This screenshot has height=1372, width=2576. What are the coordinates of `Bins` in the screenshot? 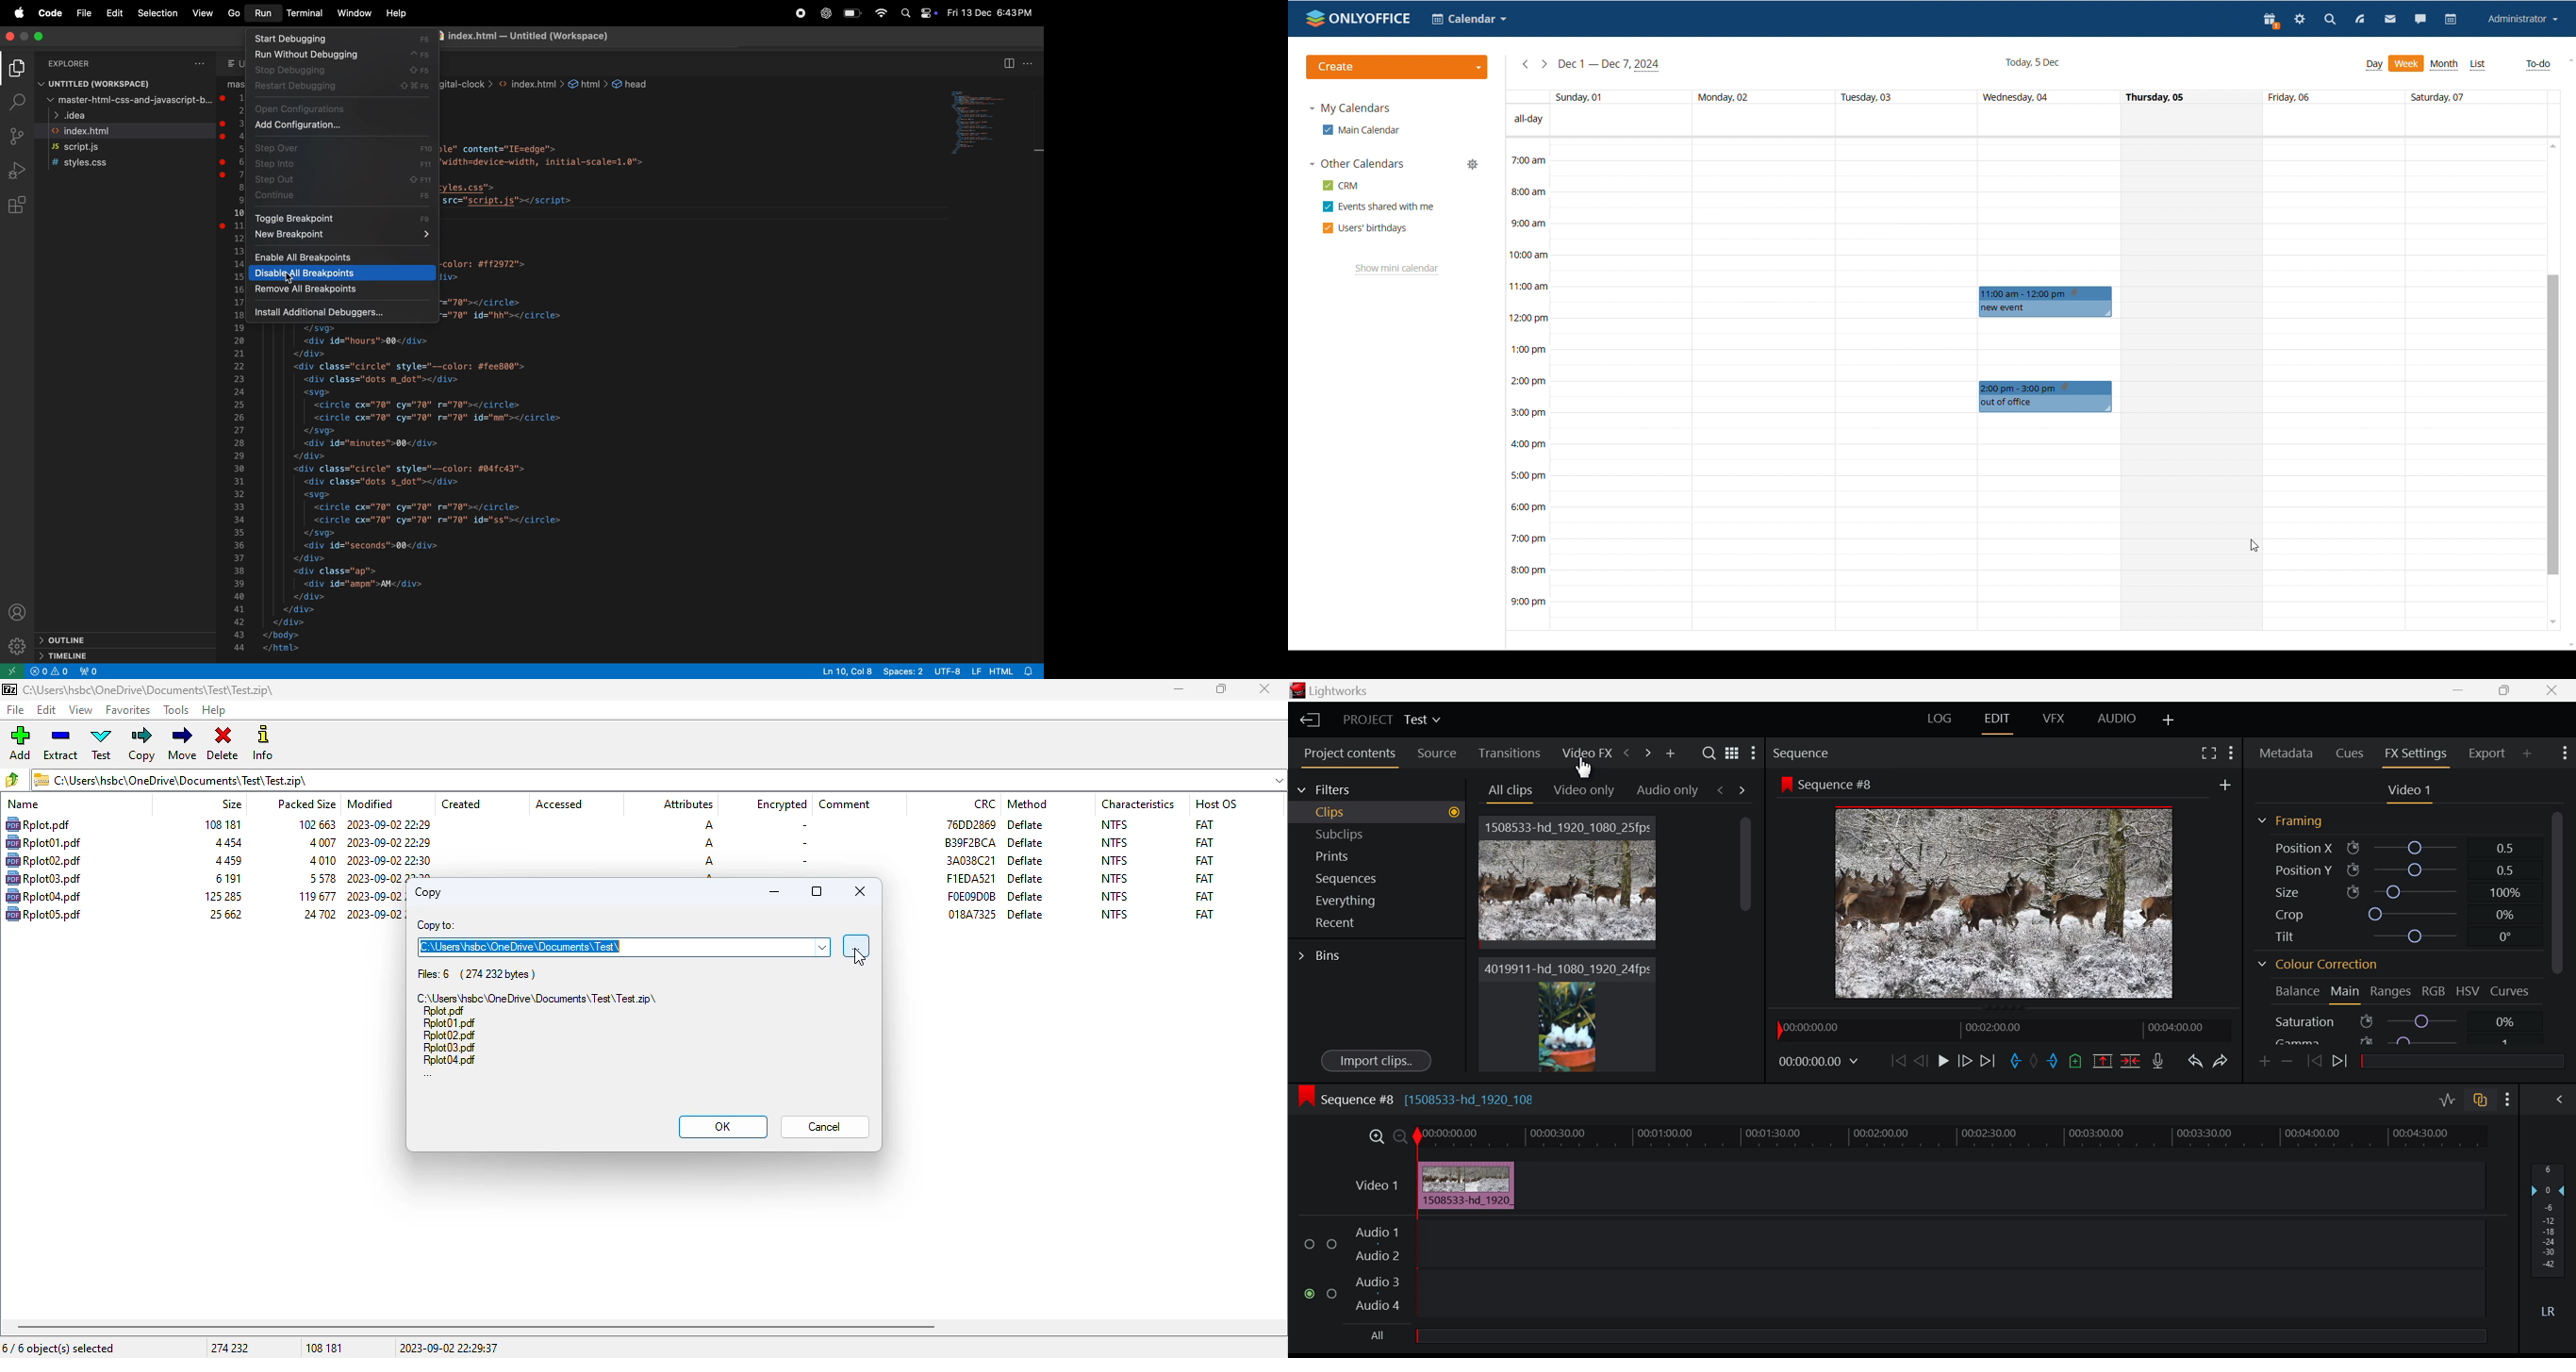 It's located at (1358, 957).